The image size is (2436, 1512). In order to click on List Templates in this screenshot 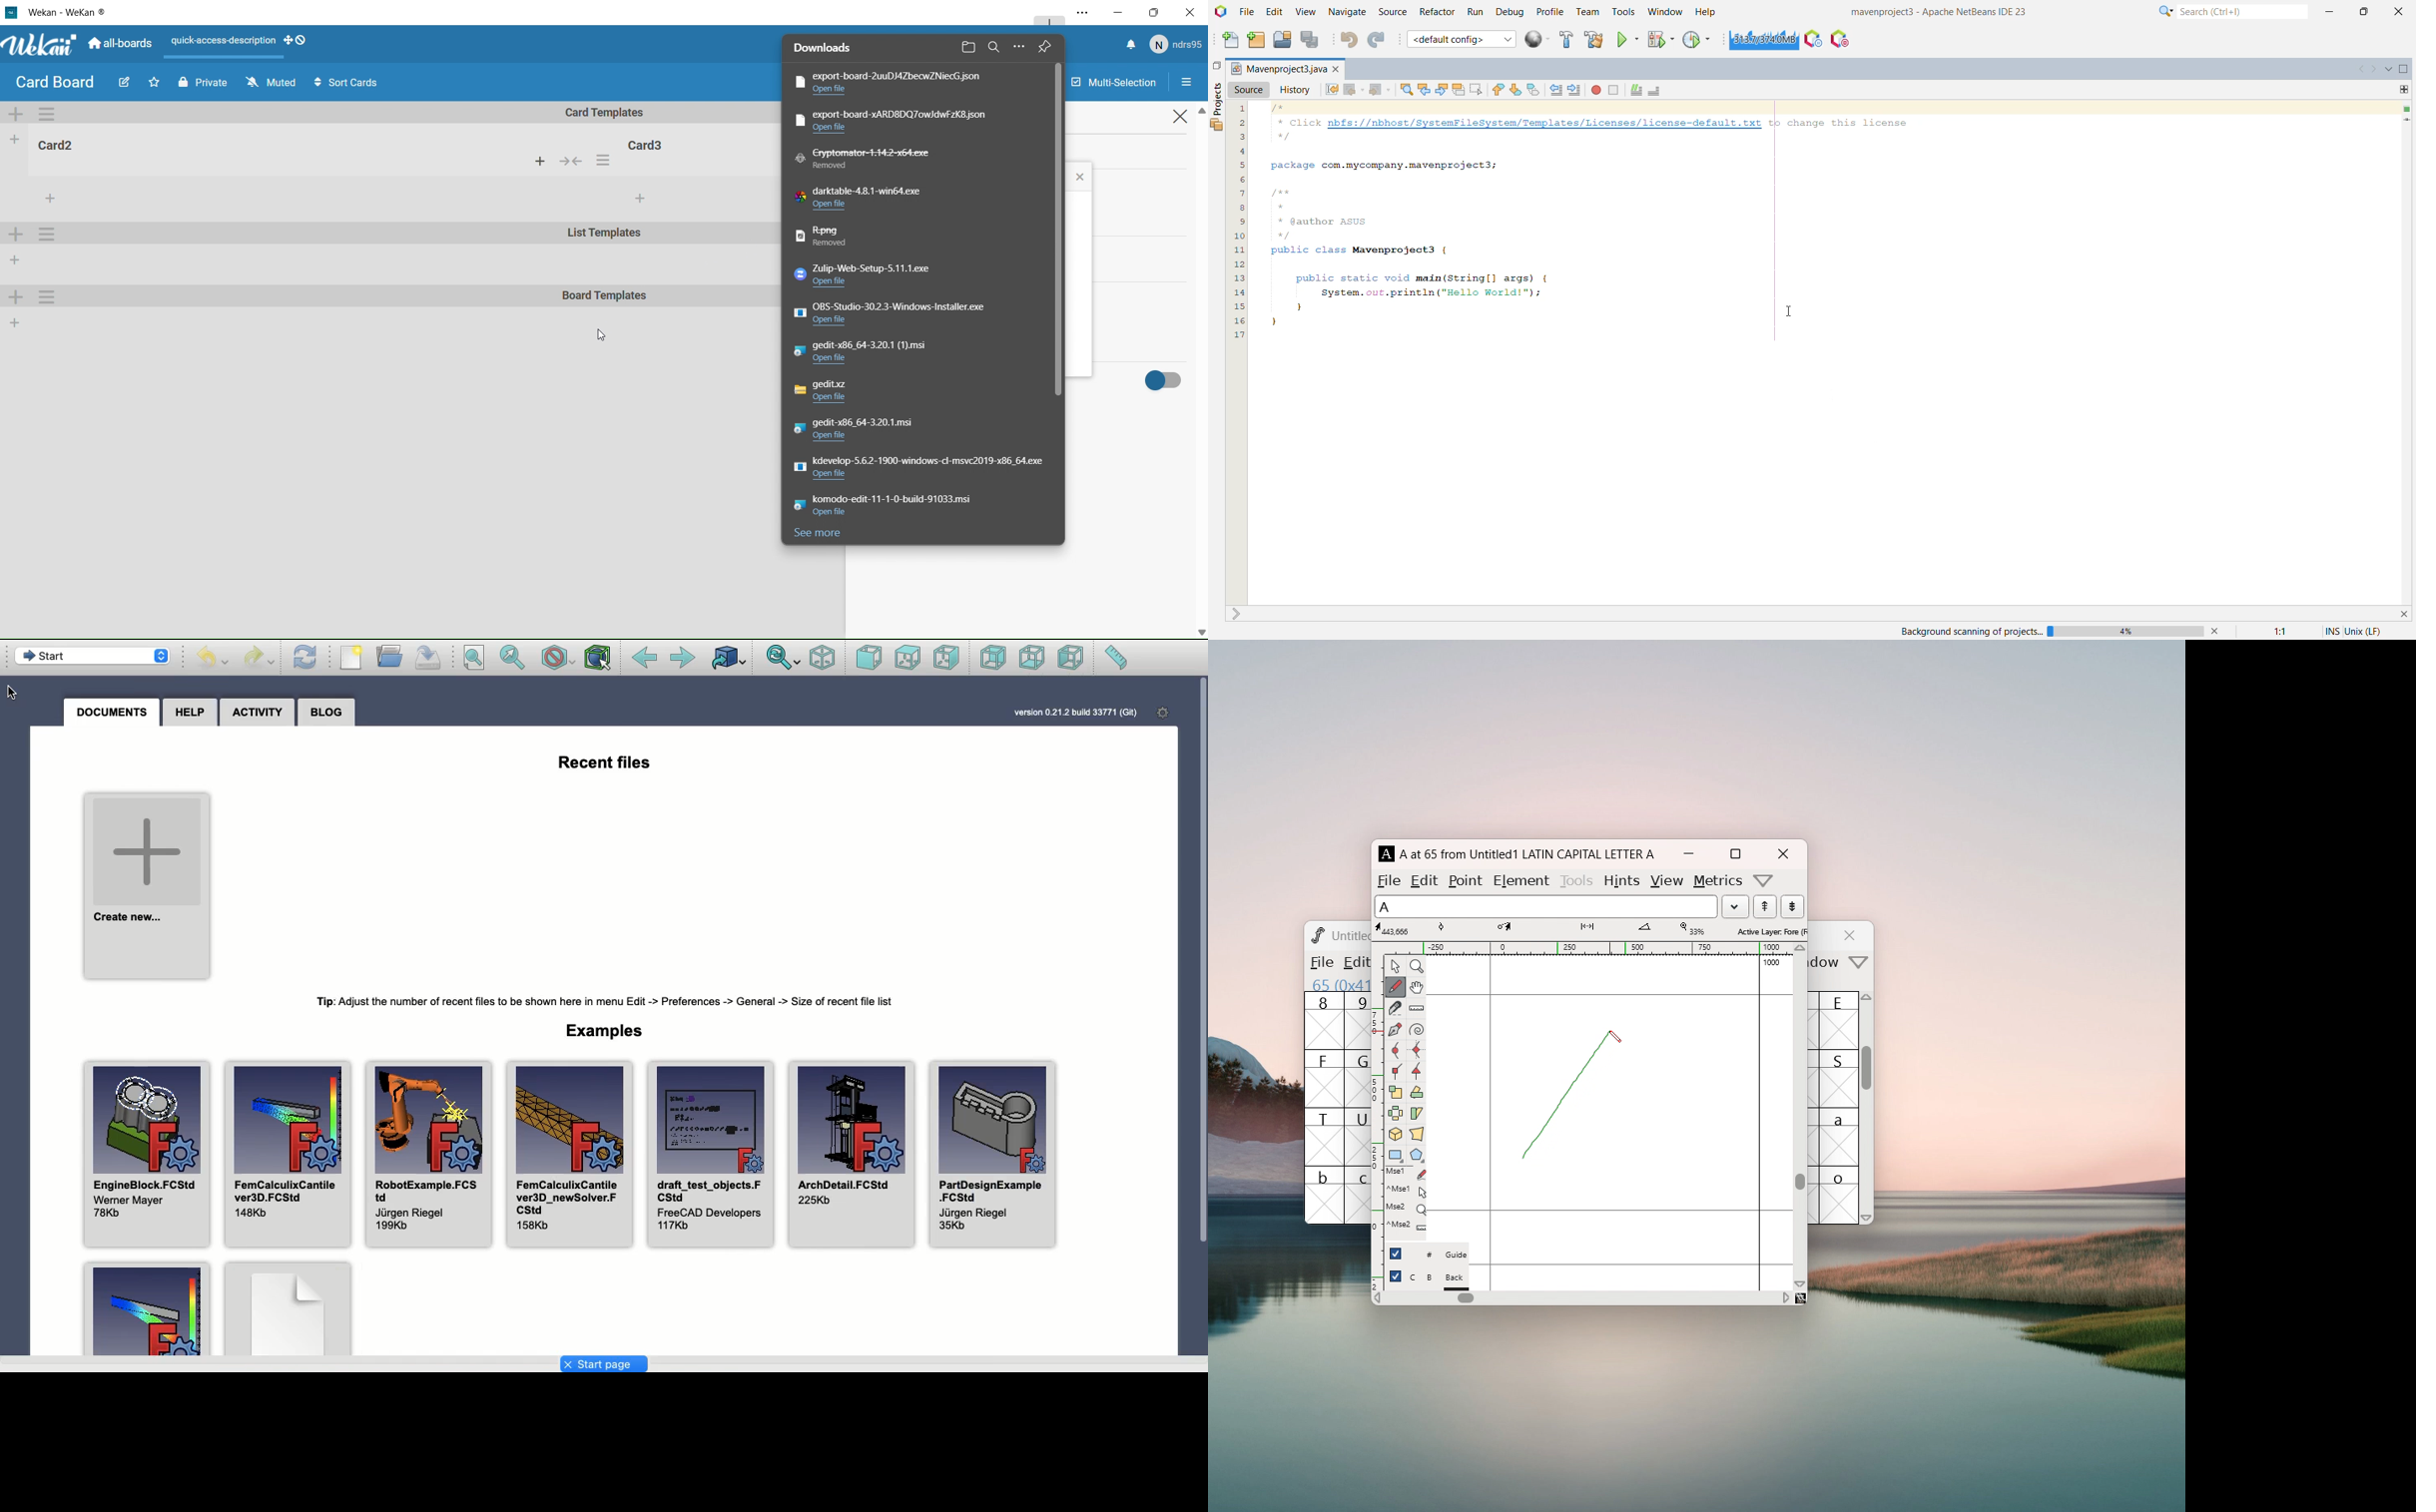, I will do `click(606, 235)`.